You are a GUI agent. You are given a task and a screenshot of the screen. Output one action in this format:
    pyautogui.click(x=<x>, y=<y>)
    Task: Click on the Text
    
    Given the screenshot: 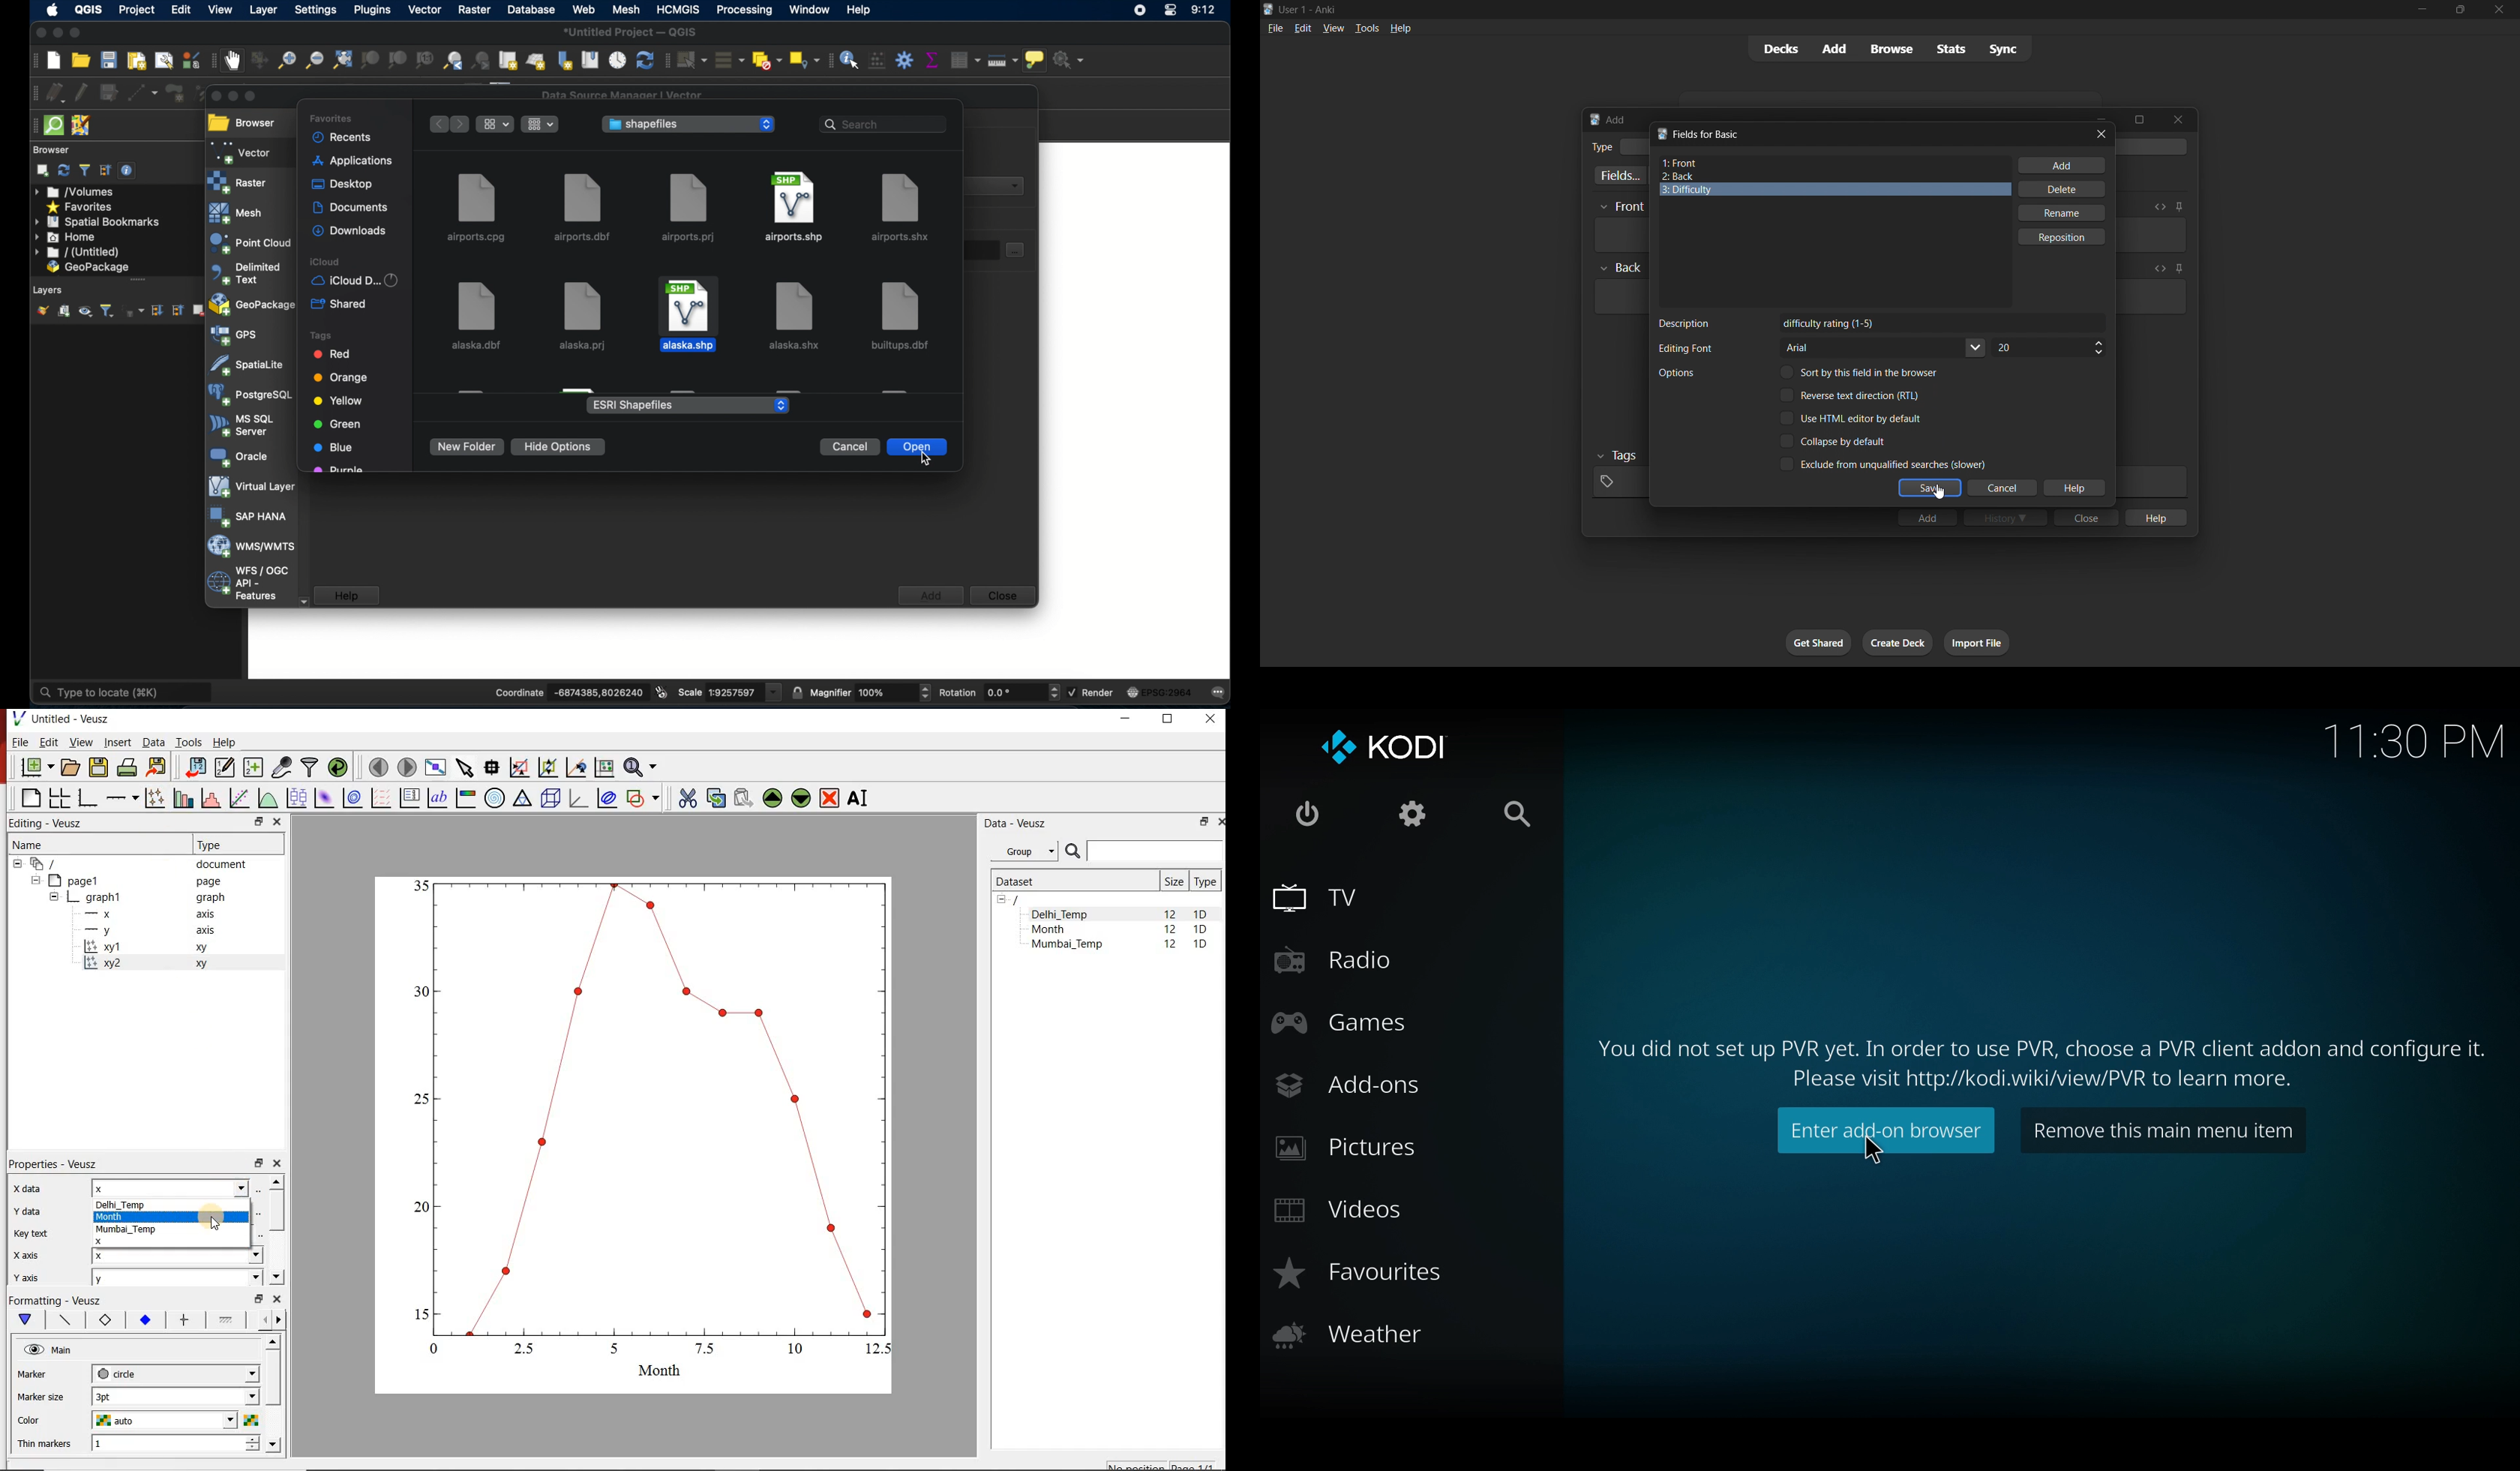 What is the action you would take?
    pyautogui.click(x=1685, y=349)
    